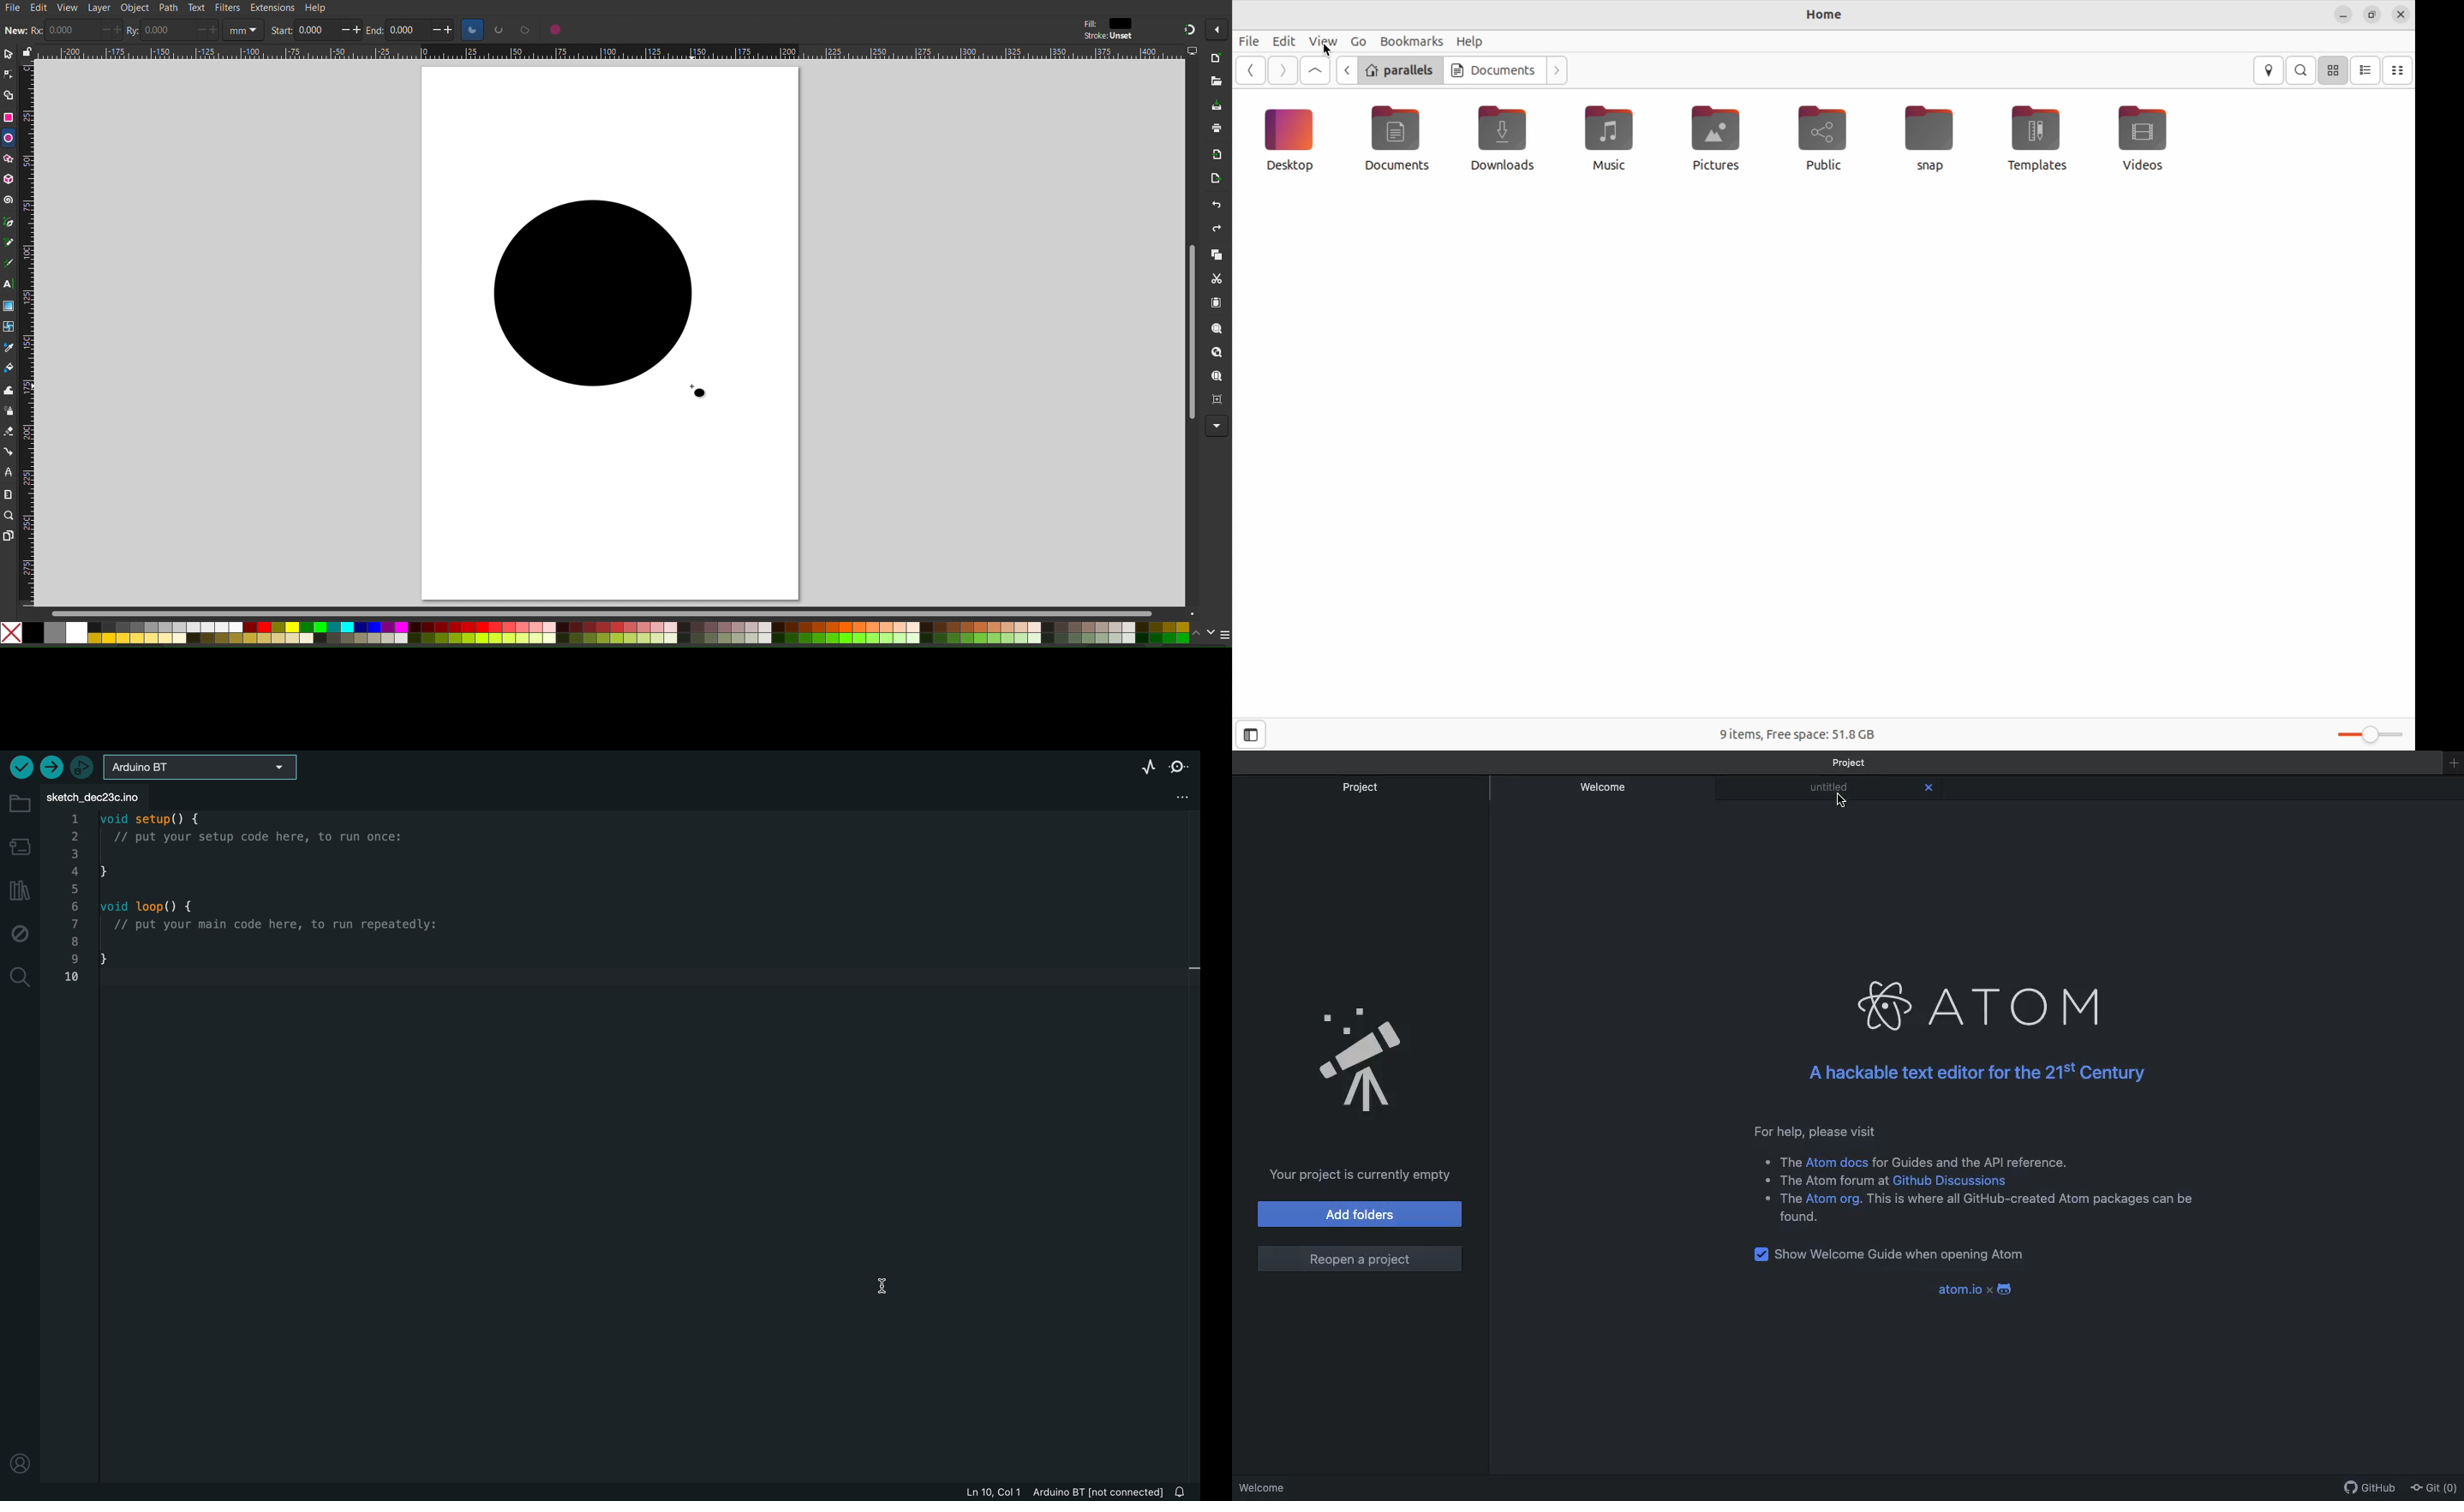  What do you see at coordinates (9, 411) in the screenshot?
I see `Spray Tool` at bounding box center [9, 411].